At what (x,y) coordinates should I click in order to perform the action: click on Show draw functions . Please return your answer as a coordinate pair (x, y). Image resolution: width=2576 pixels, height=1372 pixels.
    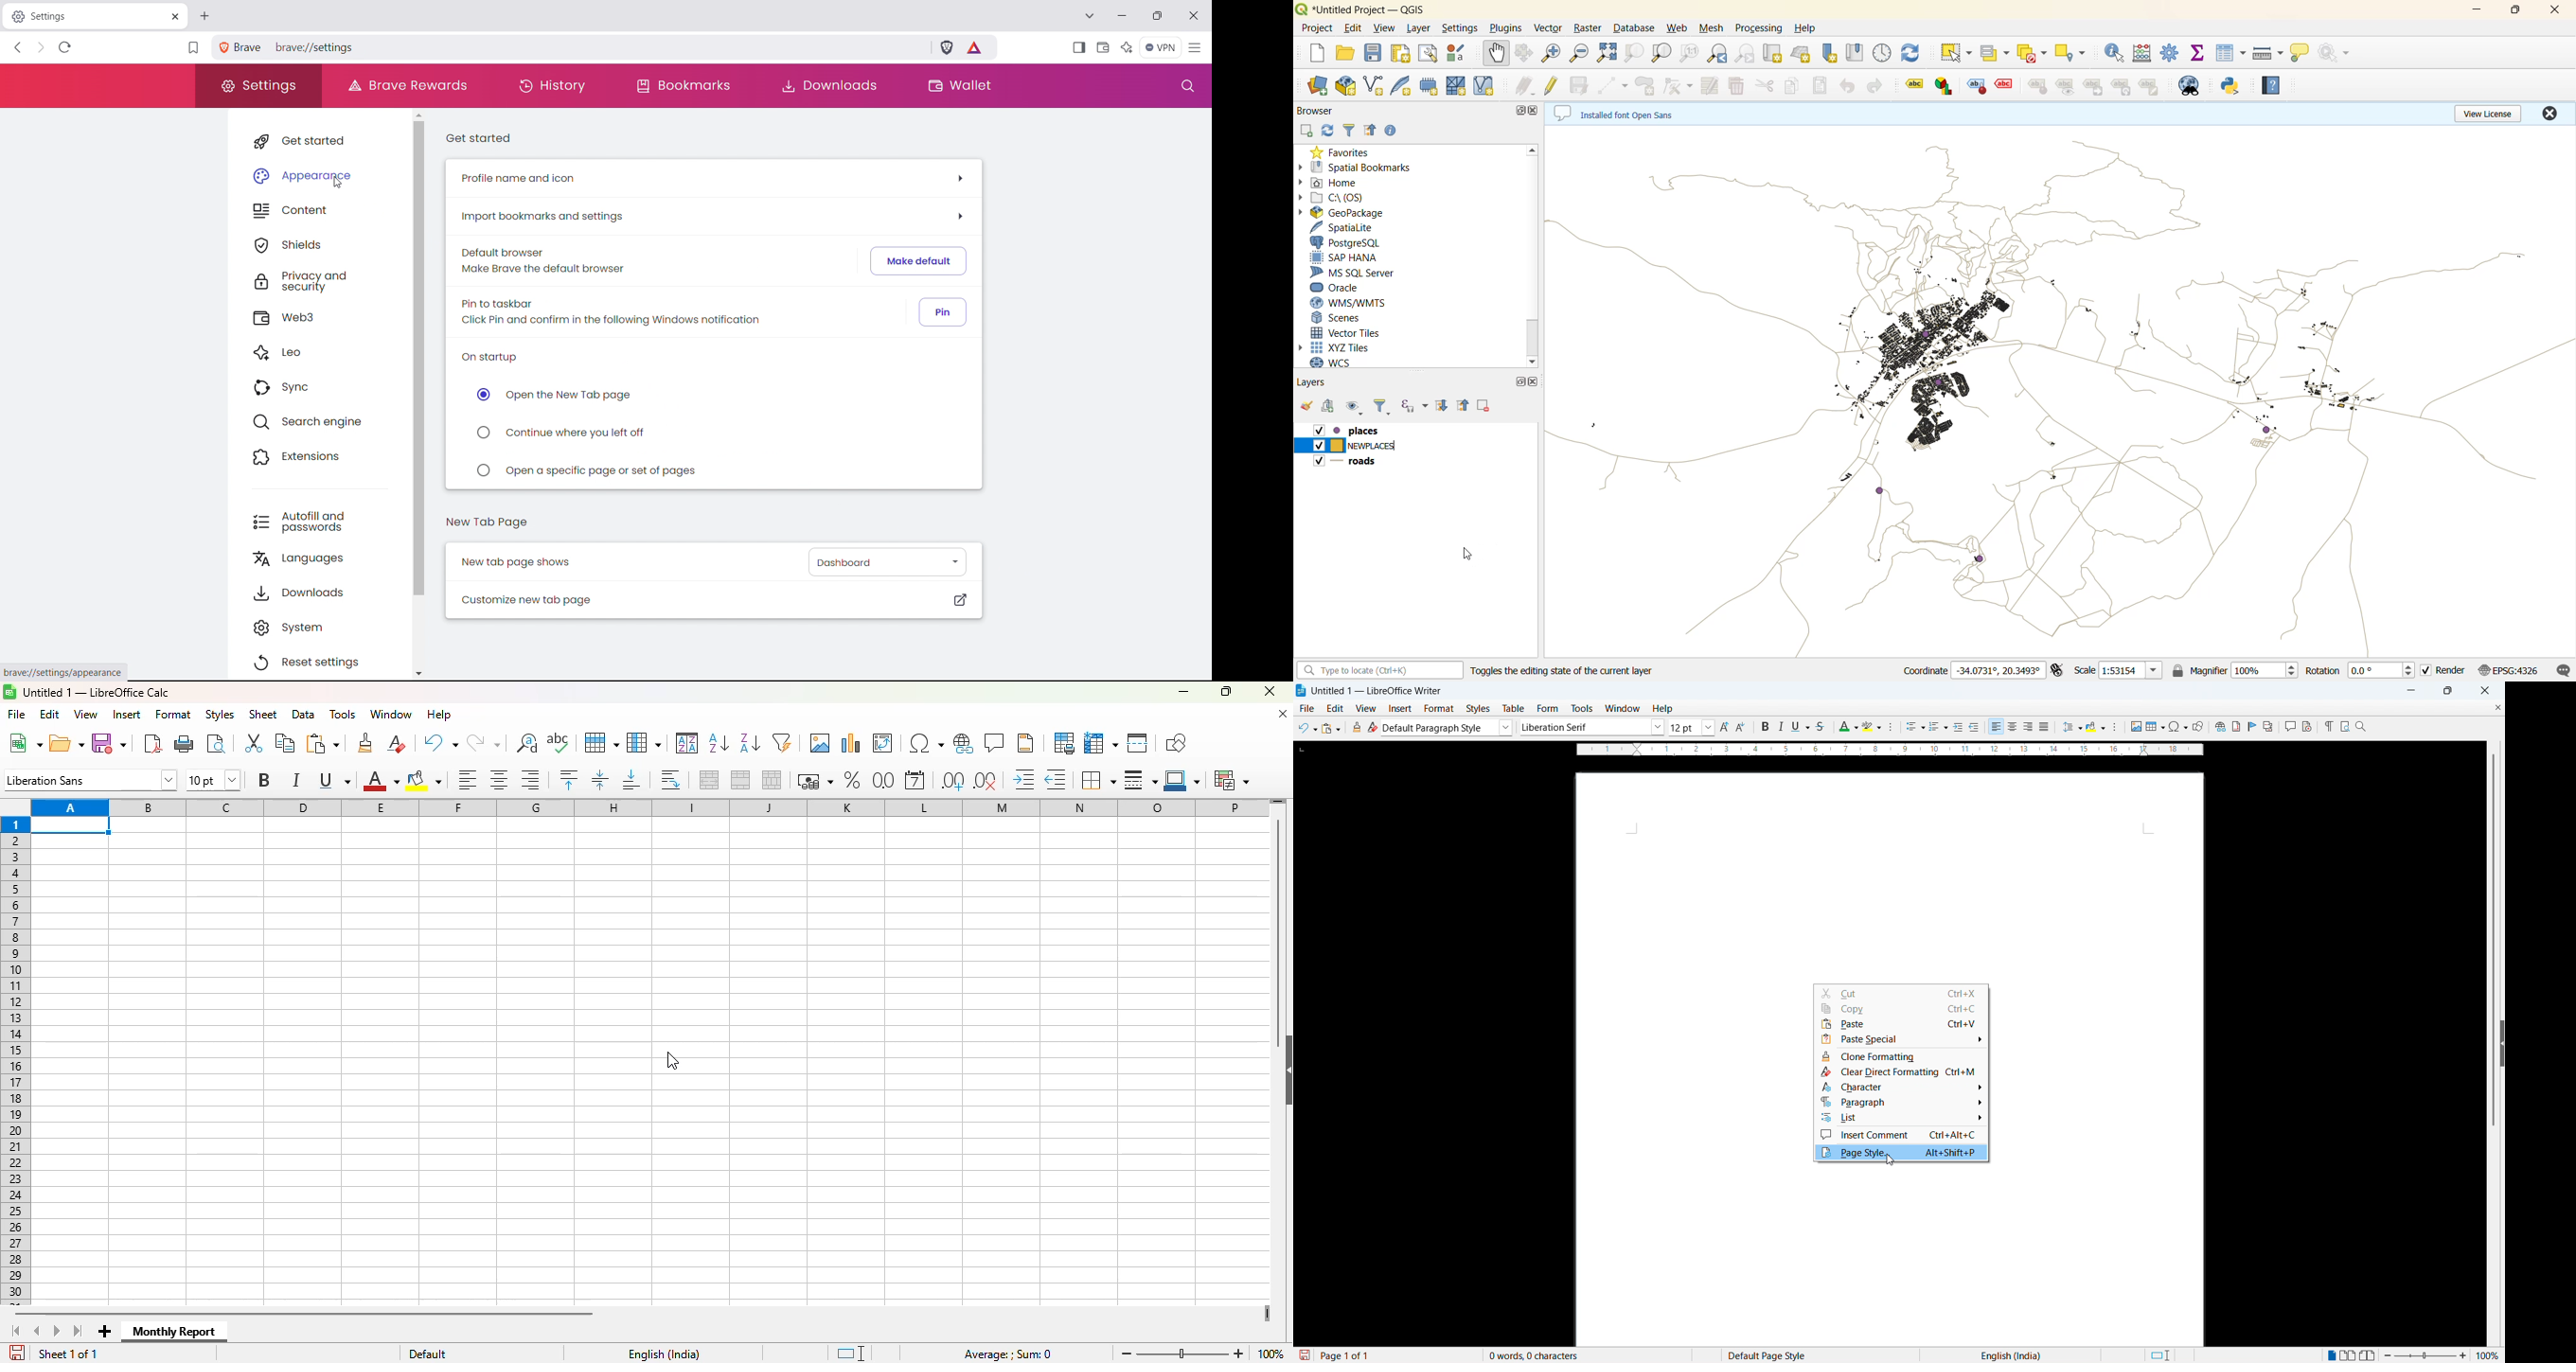
    Looking at the image, I should click on (2198, 726).